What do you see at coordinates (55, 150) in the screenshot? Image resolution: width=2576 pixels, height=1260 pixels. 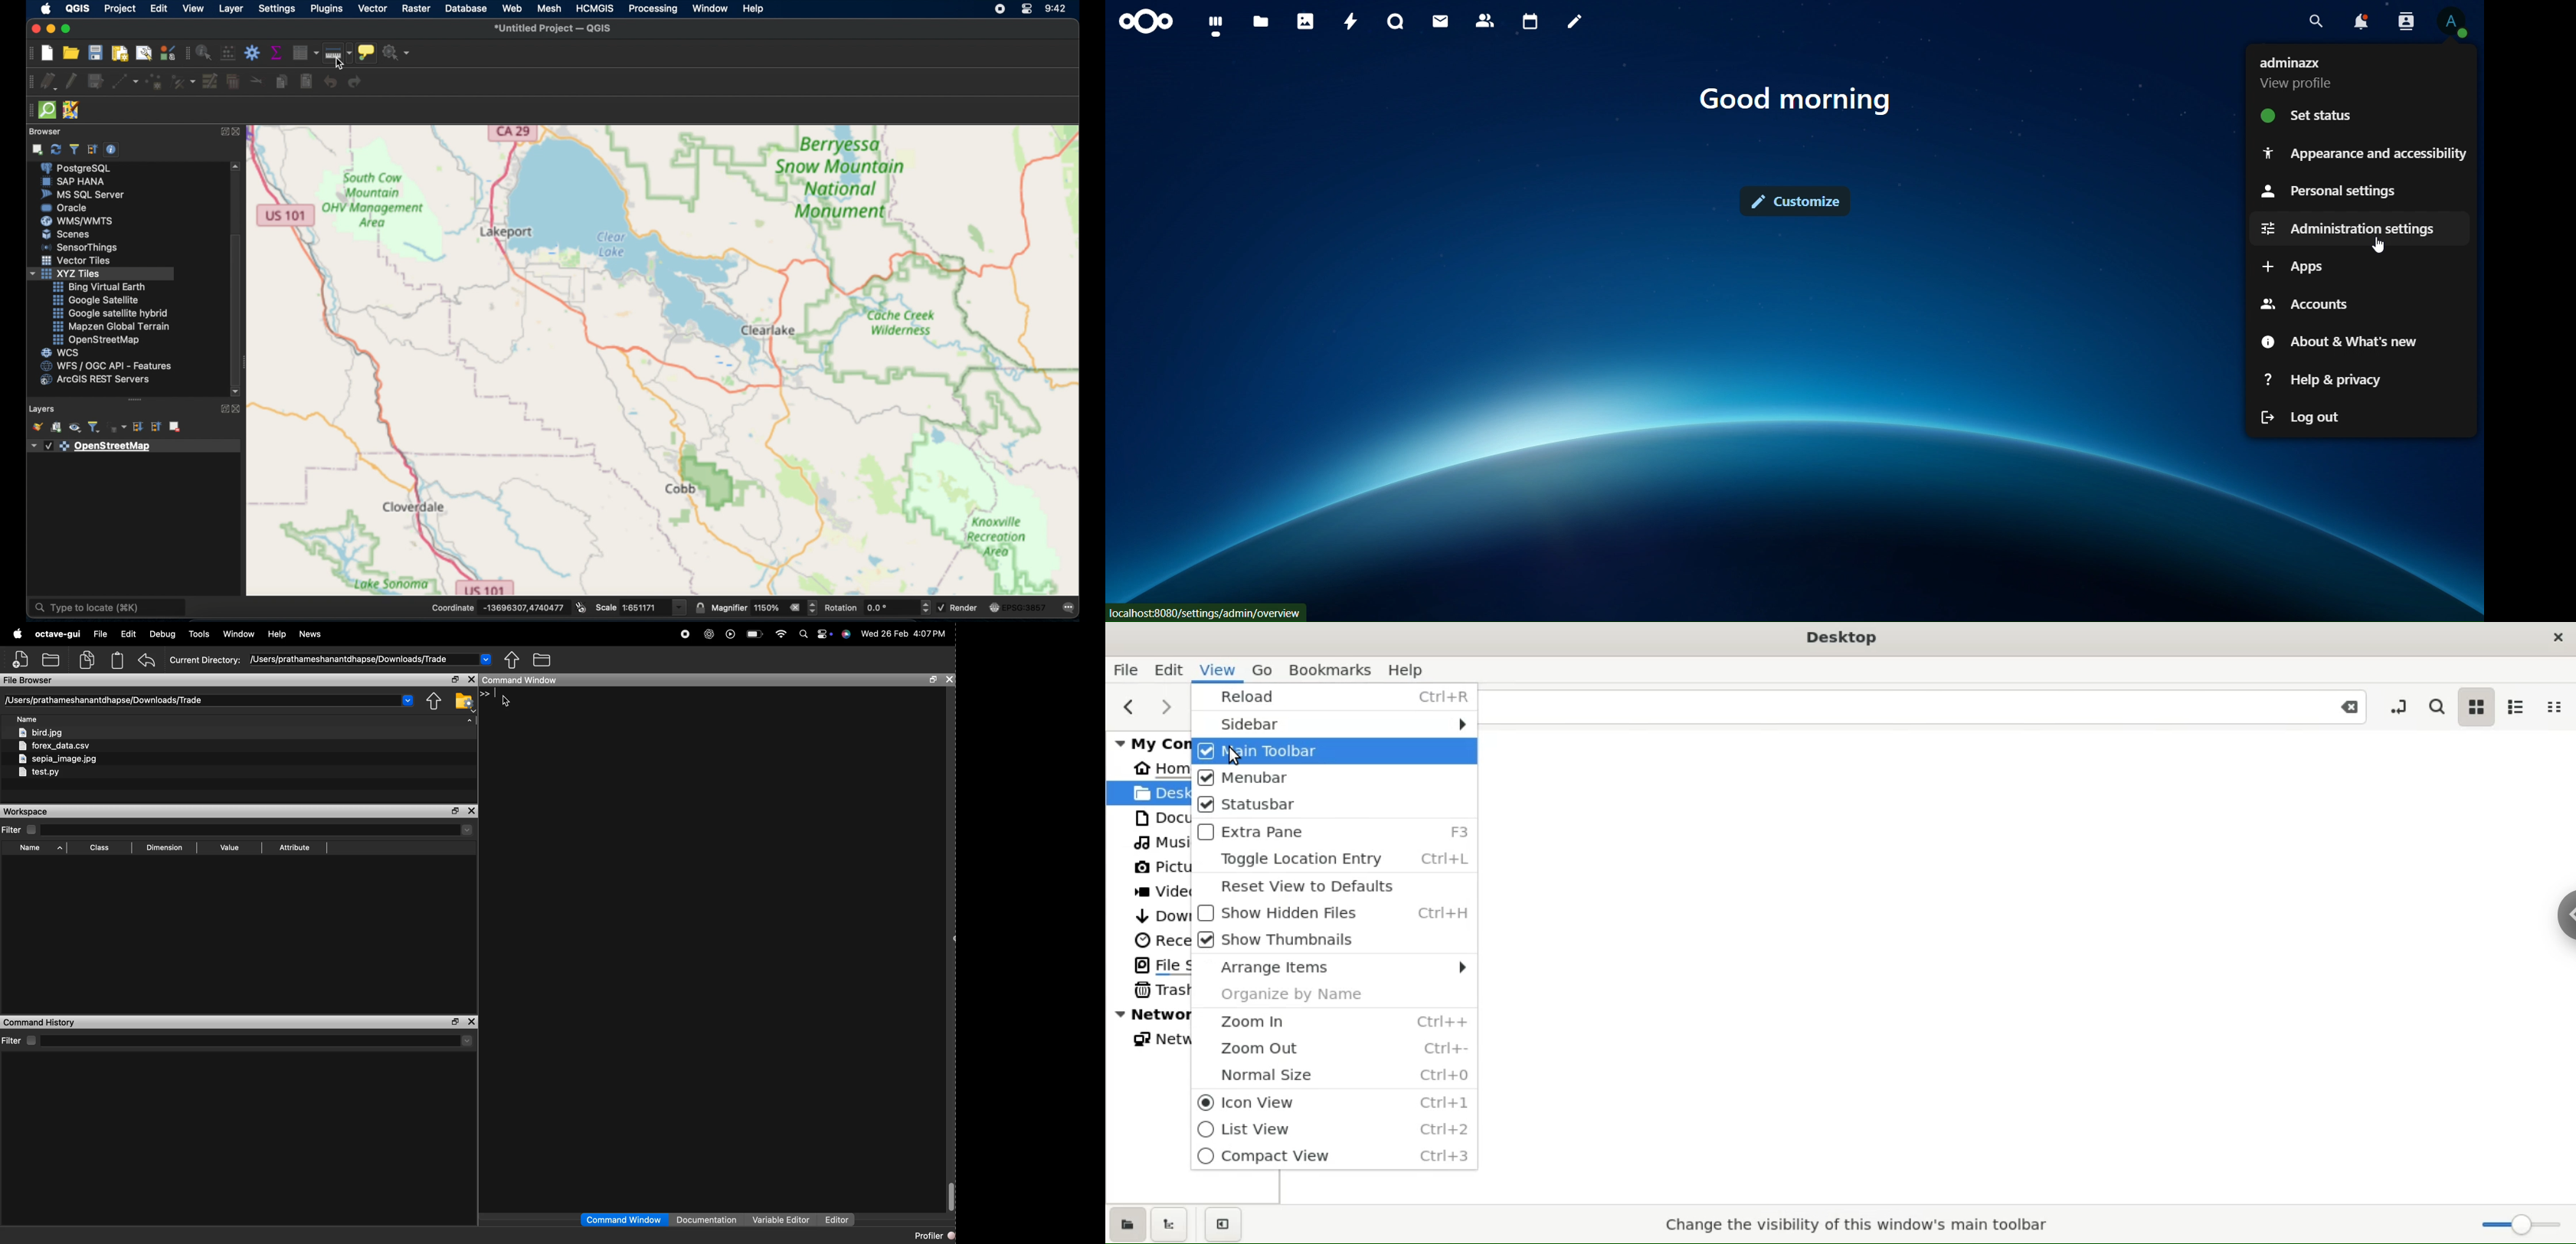 I see `refresh` at bounding box center [55, 150].